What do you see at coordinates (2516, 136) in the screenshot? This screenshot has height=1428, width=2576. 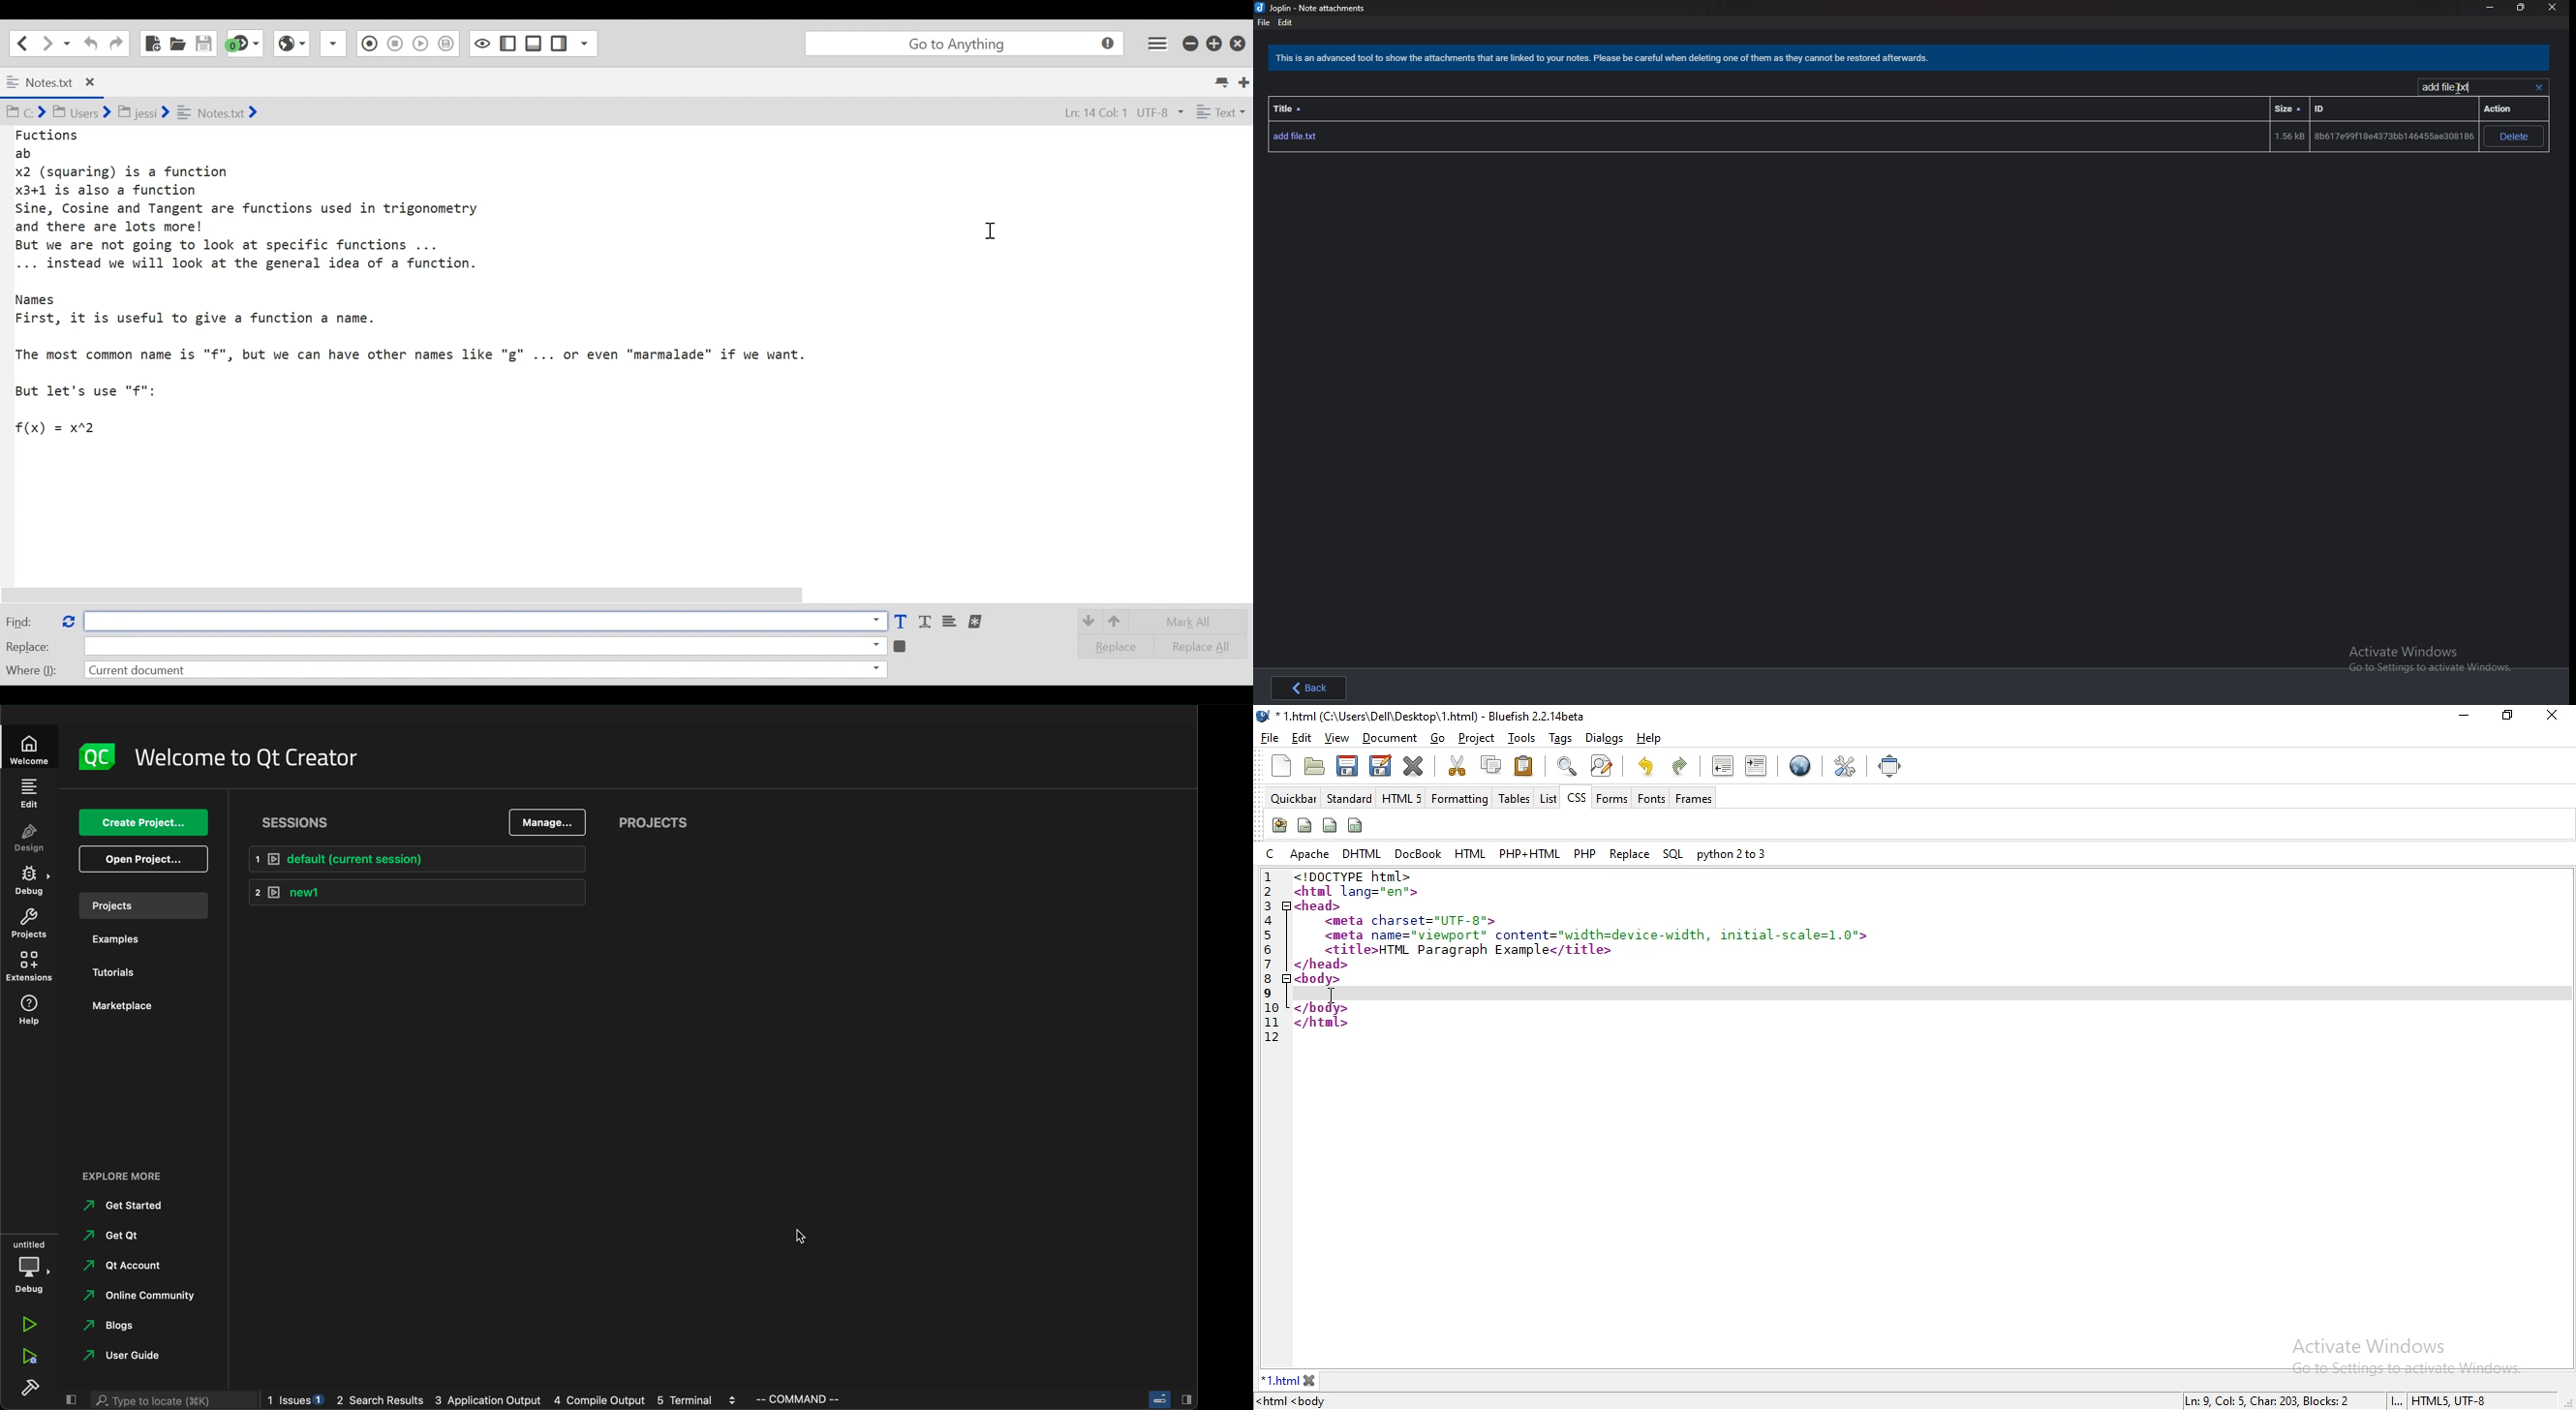 I see `delete` at bounding box center [2516, 136].